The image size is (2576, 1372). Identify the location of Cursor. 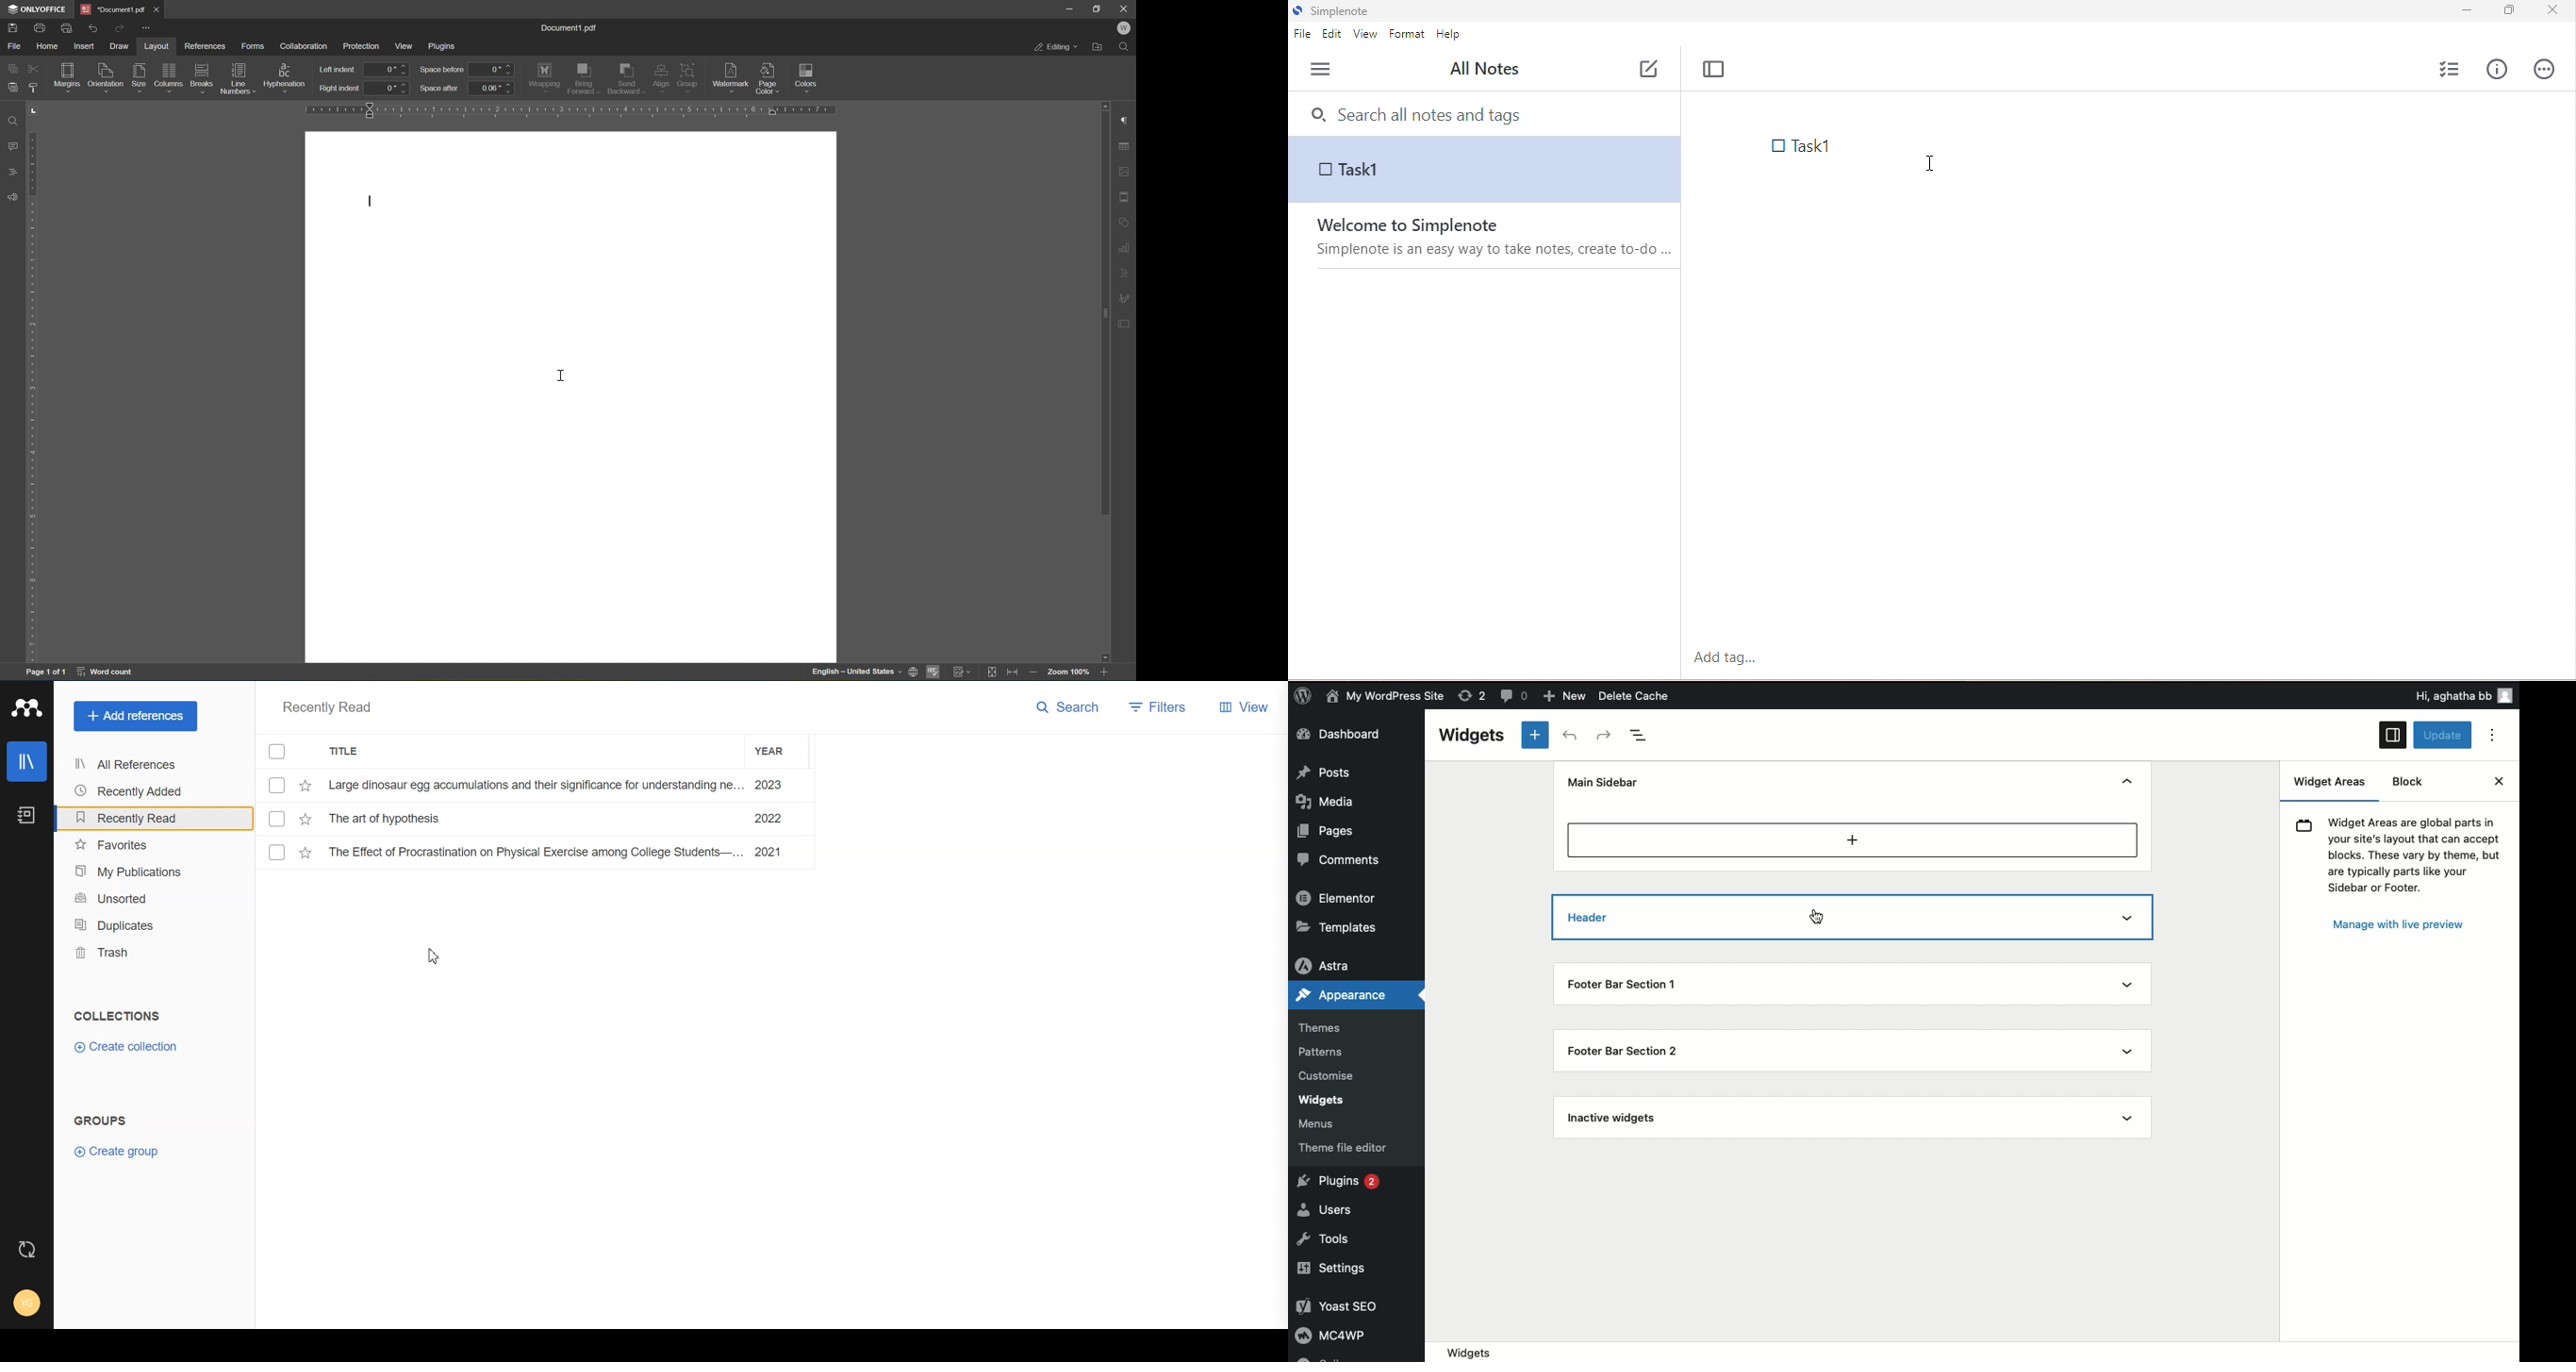
(435, 957).